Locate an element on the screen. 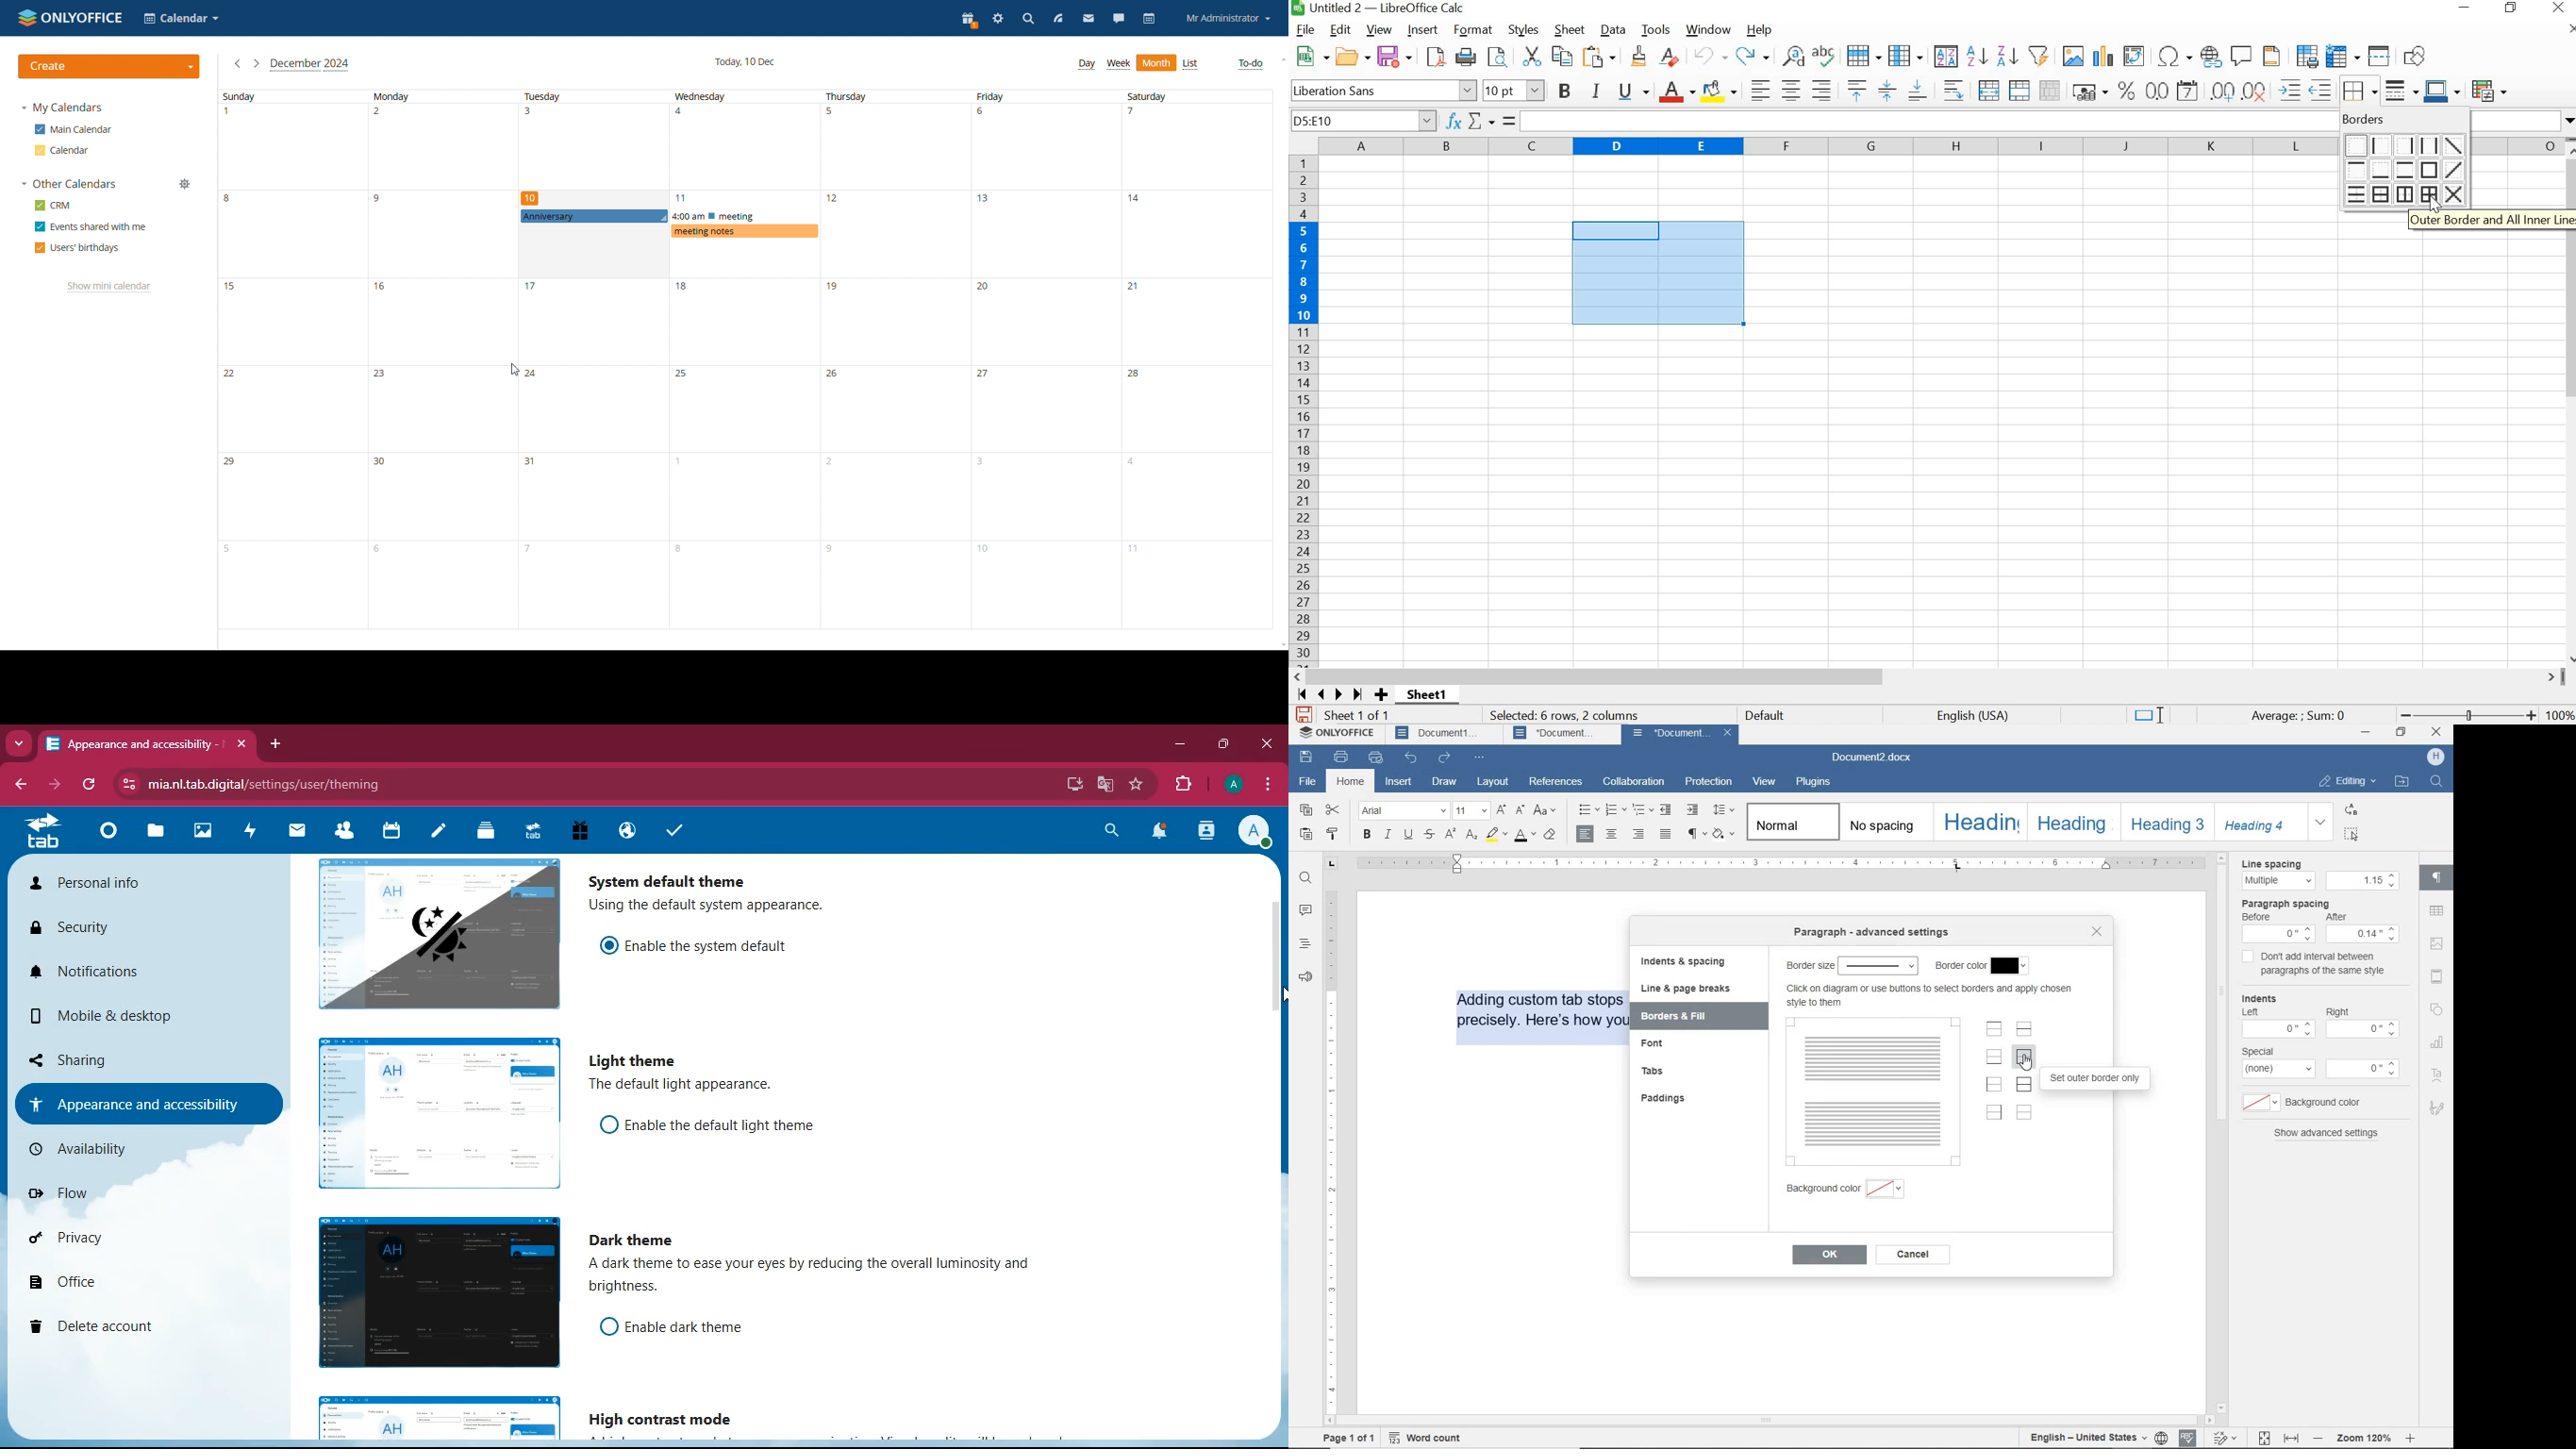 The height and width of the screenshot is (1456, 2576). extension is located at coordinates (1188, 784).